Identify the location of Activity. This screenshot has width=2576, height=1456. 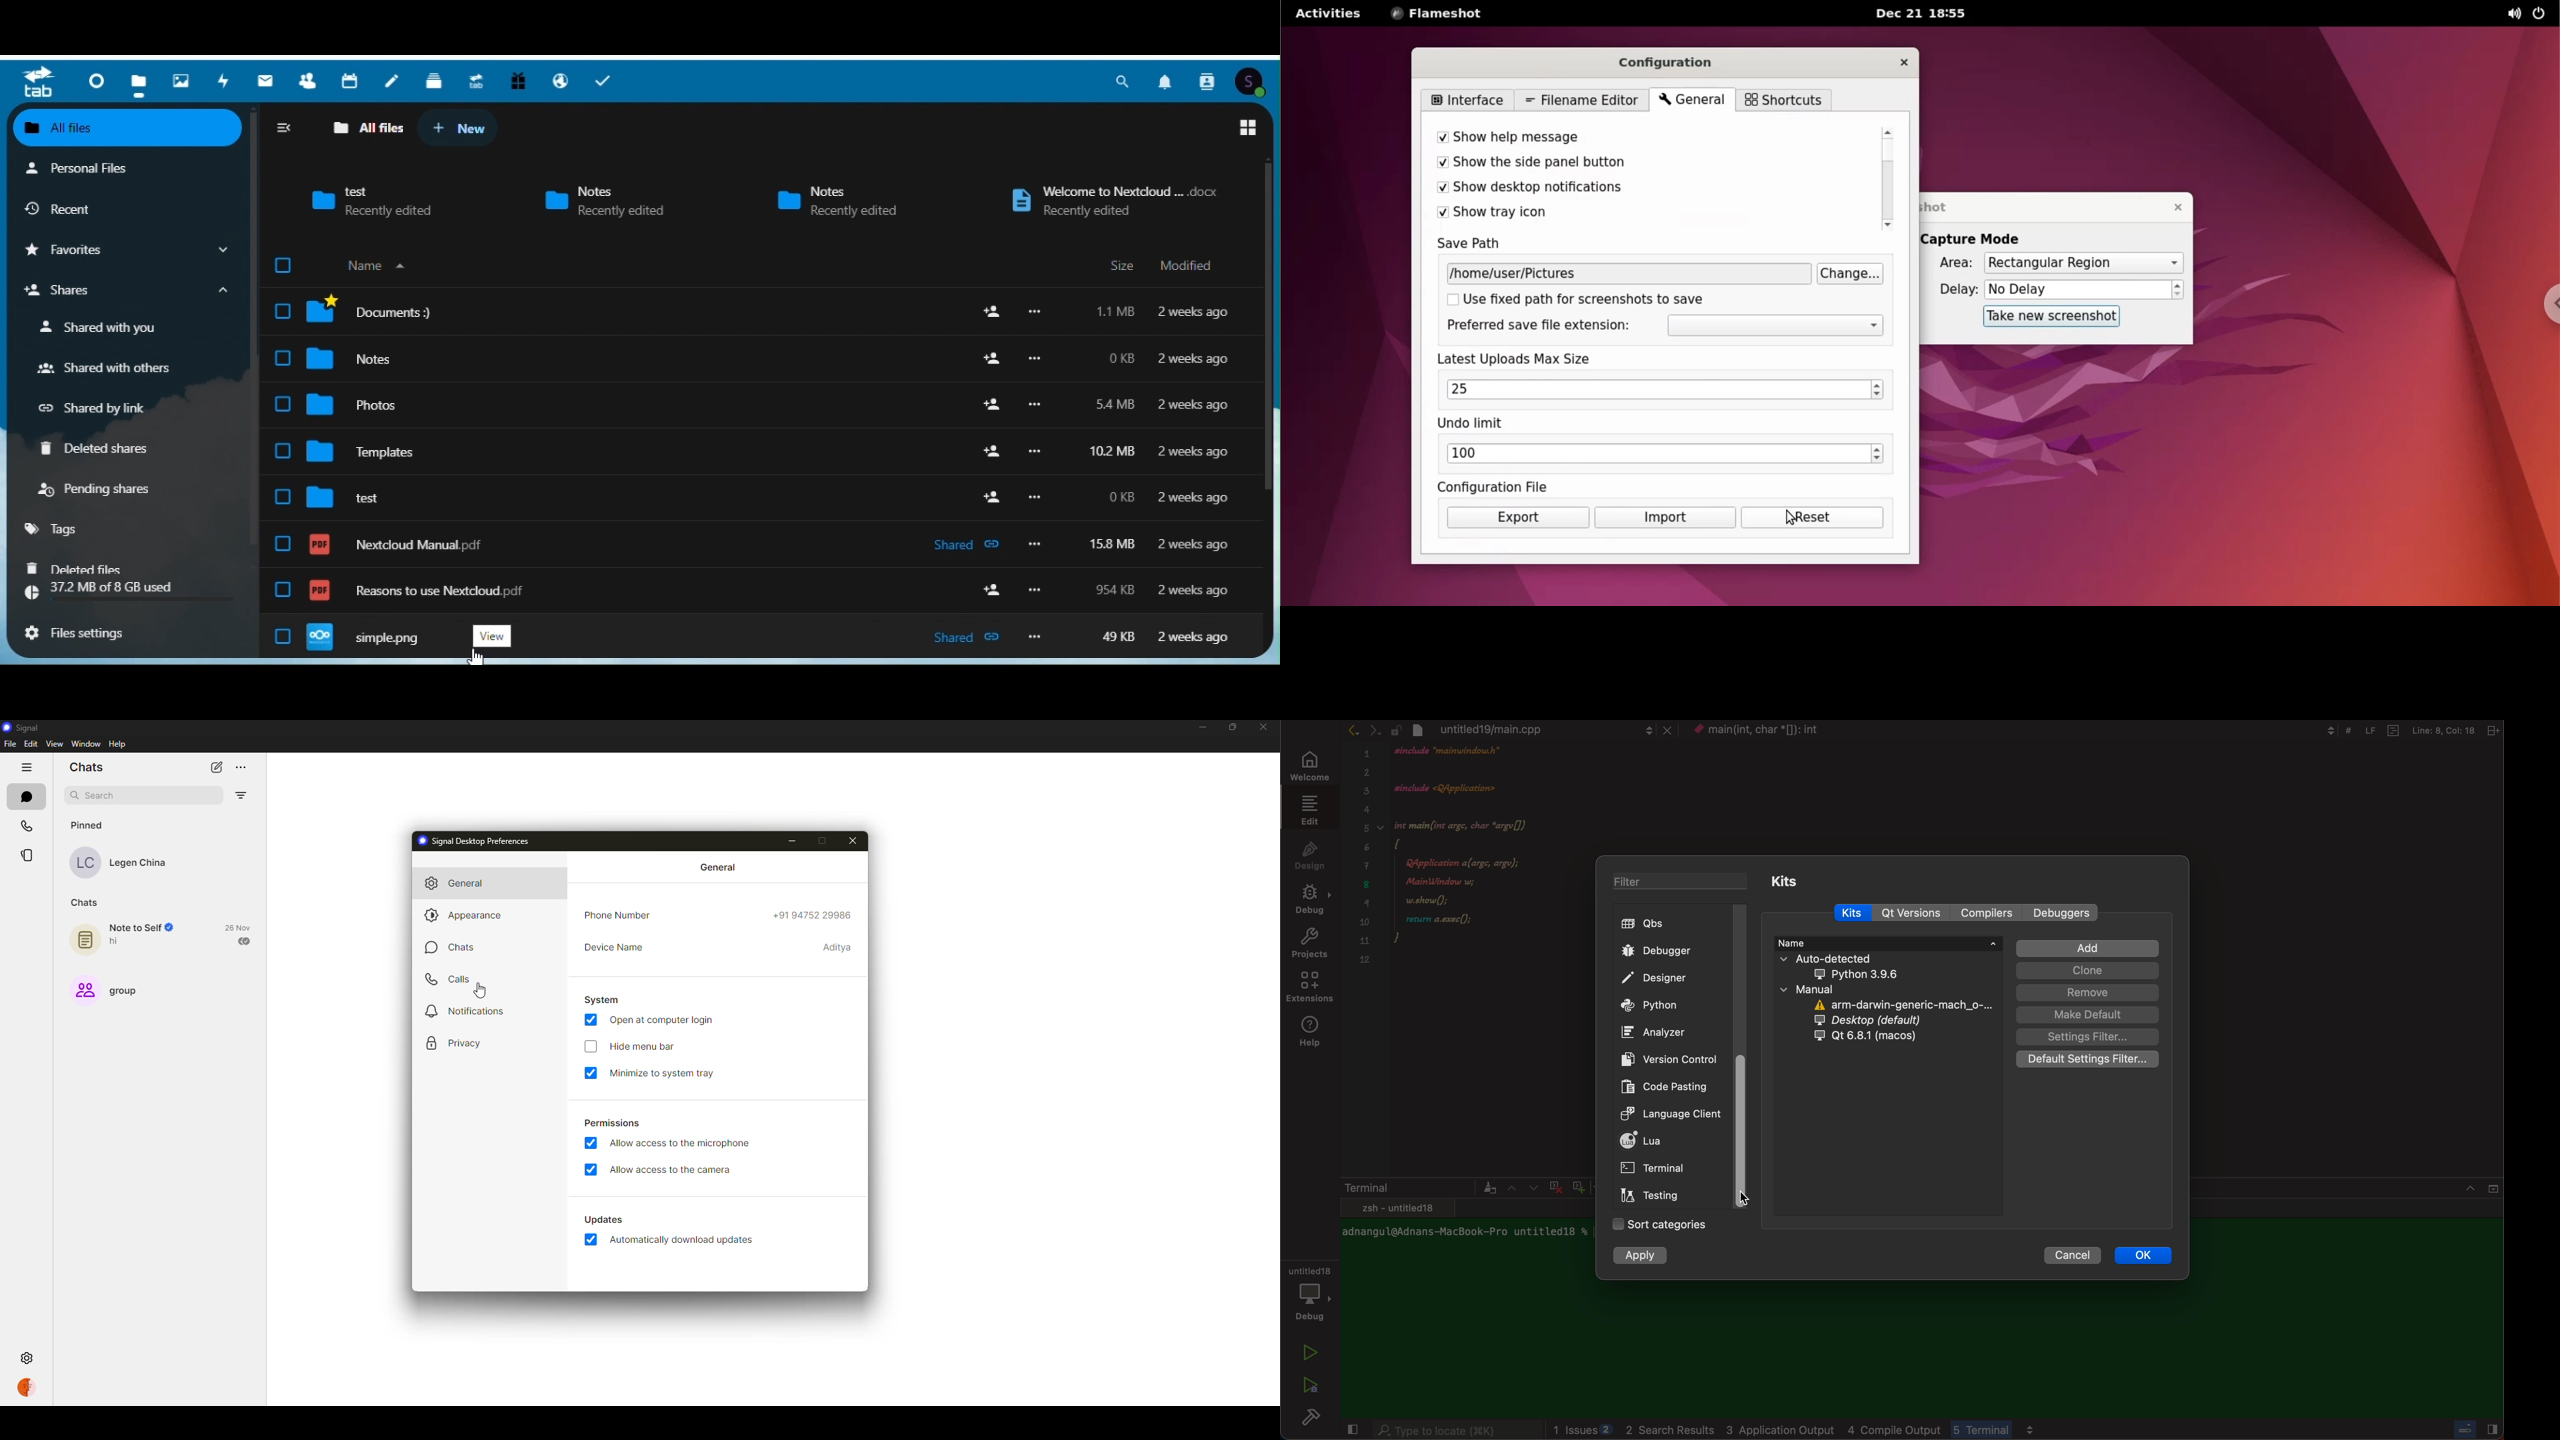
(223, 78).